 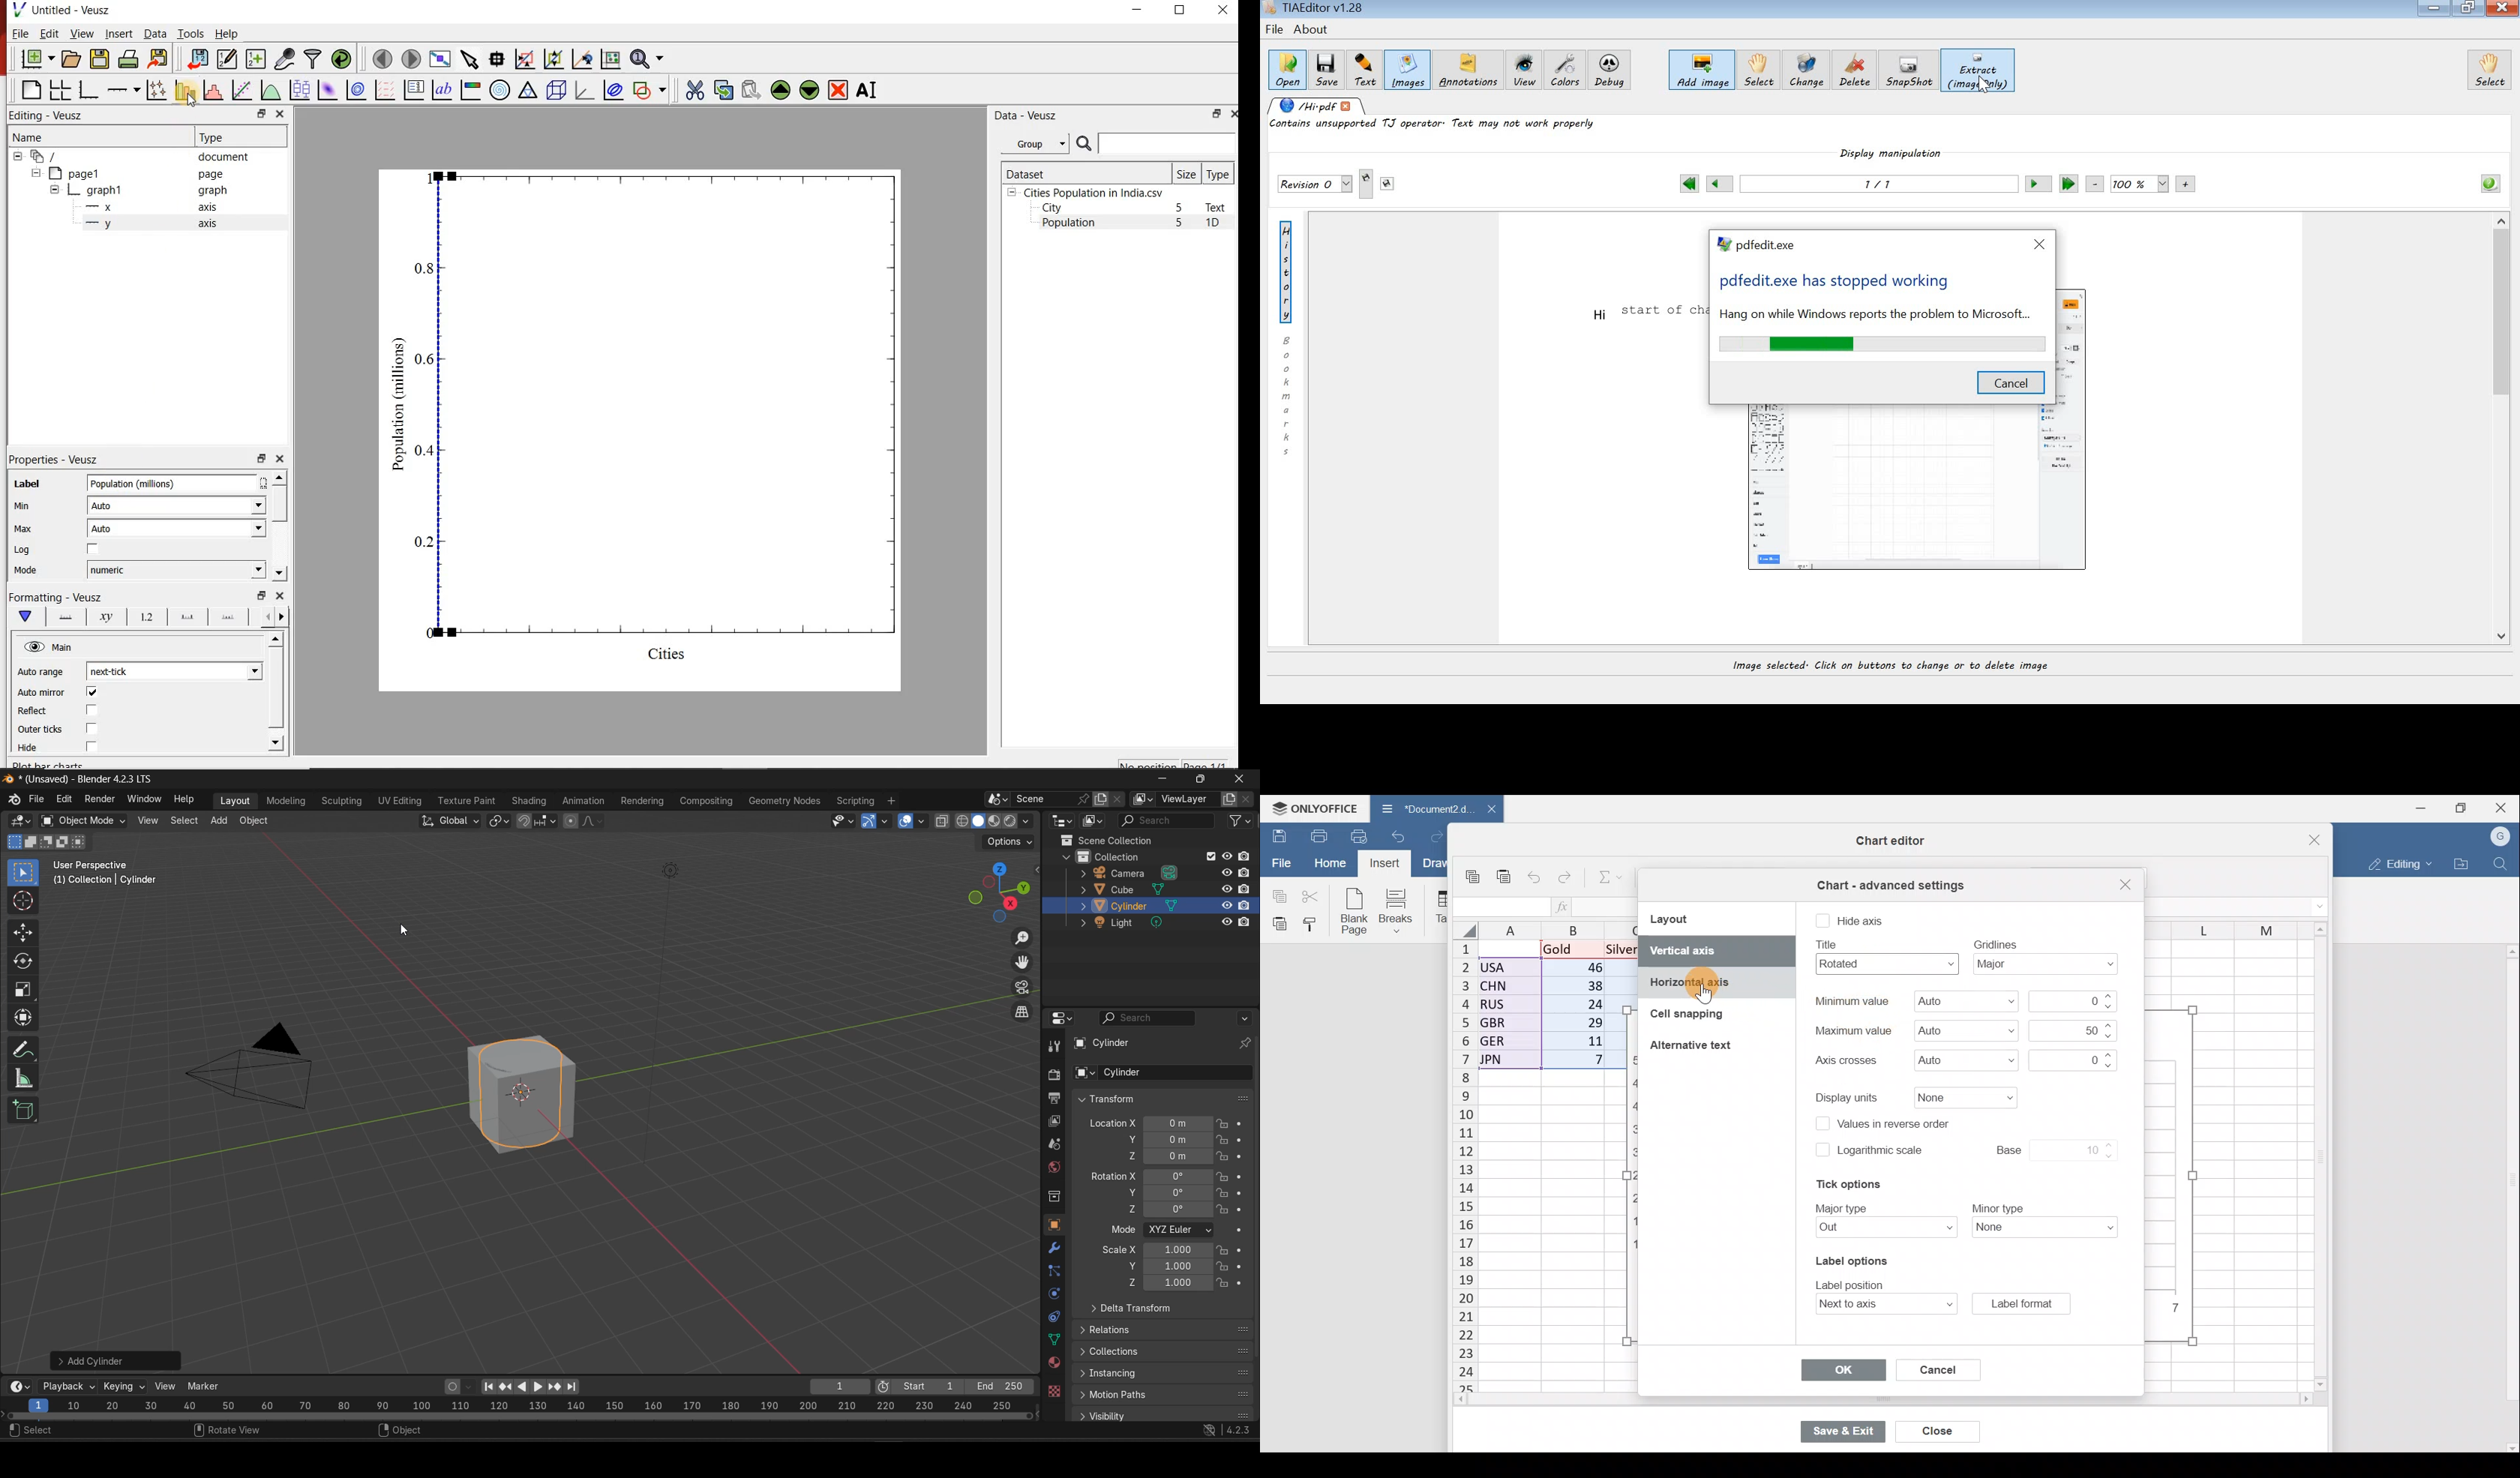 I want to click on Close, so click(x=2503, y=805).